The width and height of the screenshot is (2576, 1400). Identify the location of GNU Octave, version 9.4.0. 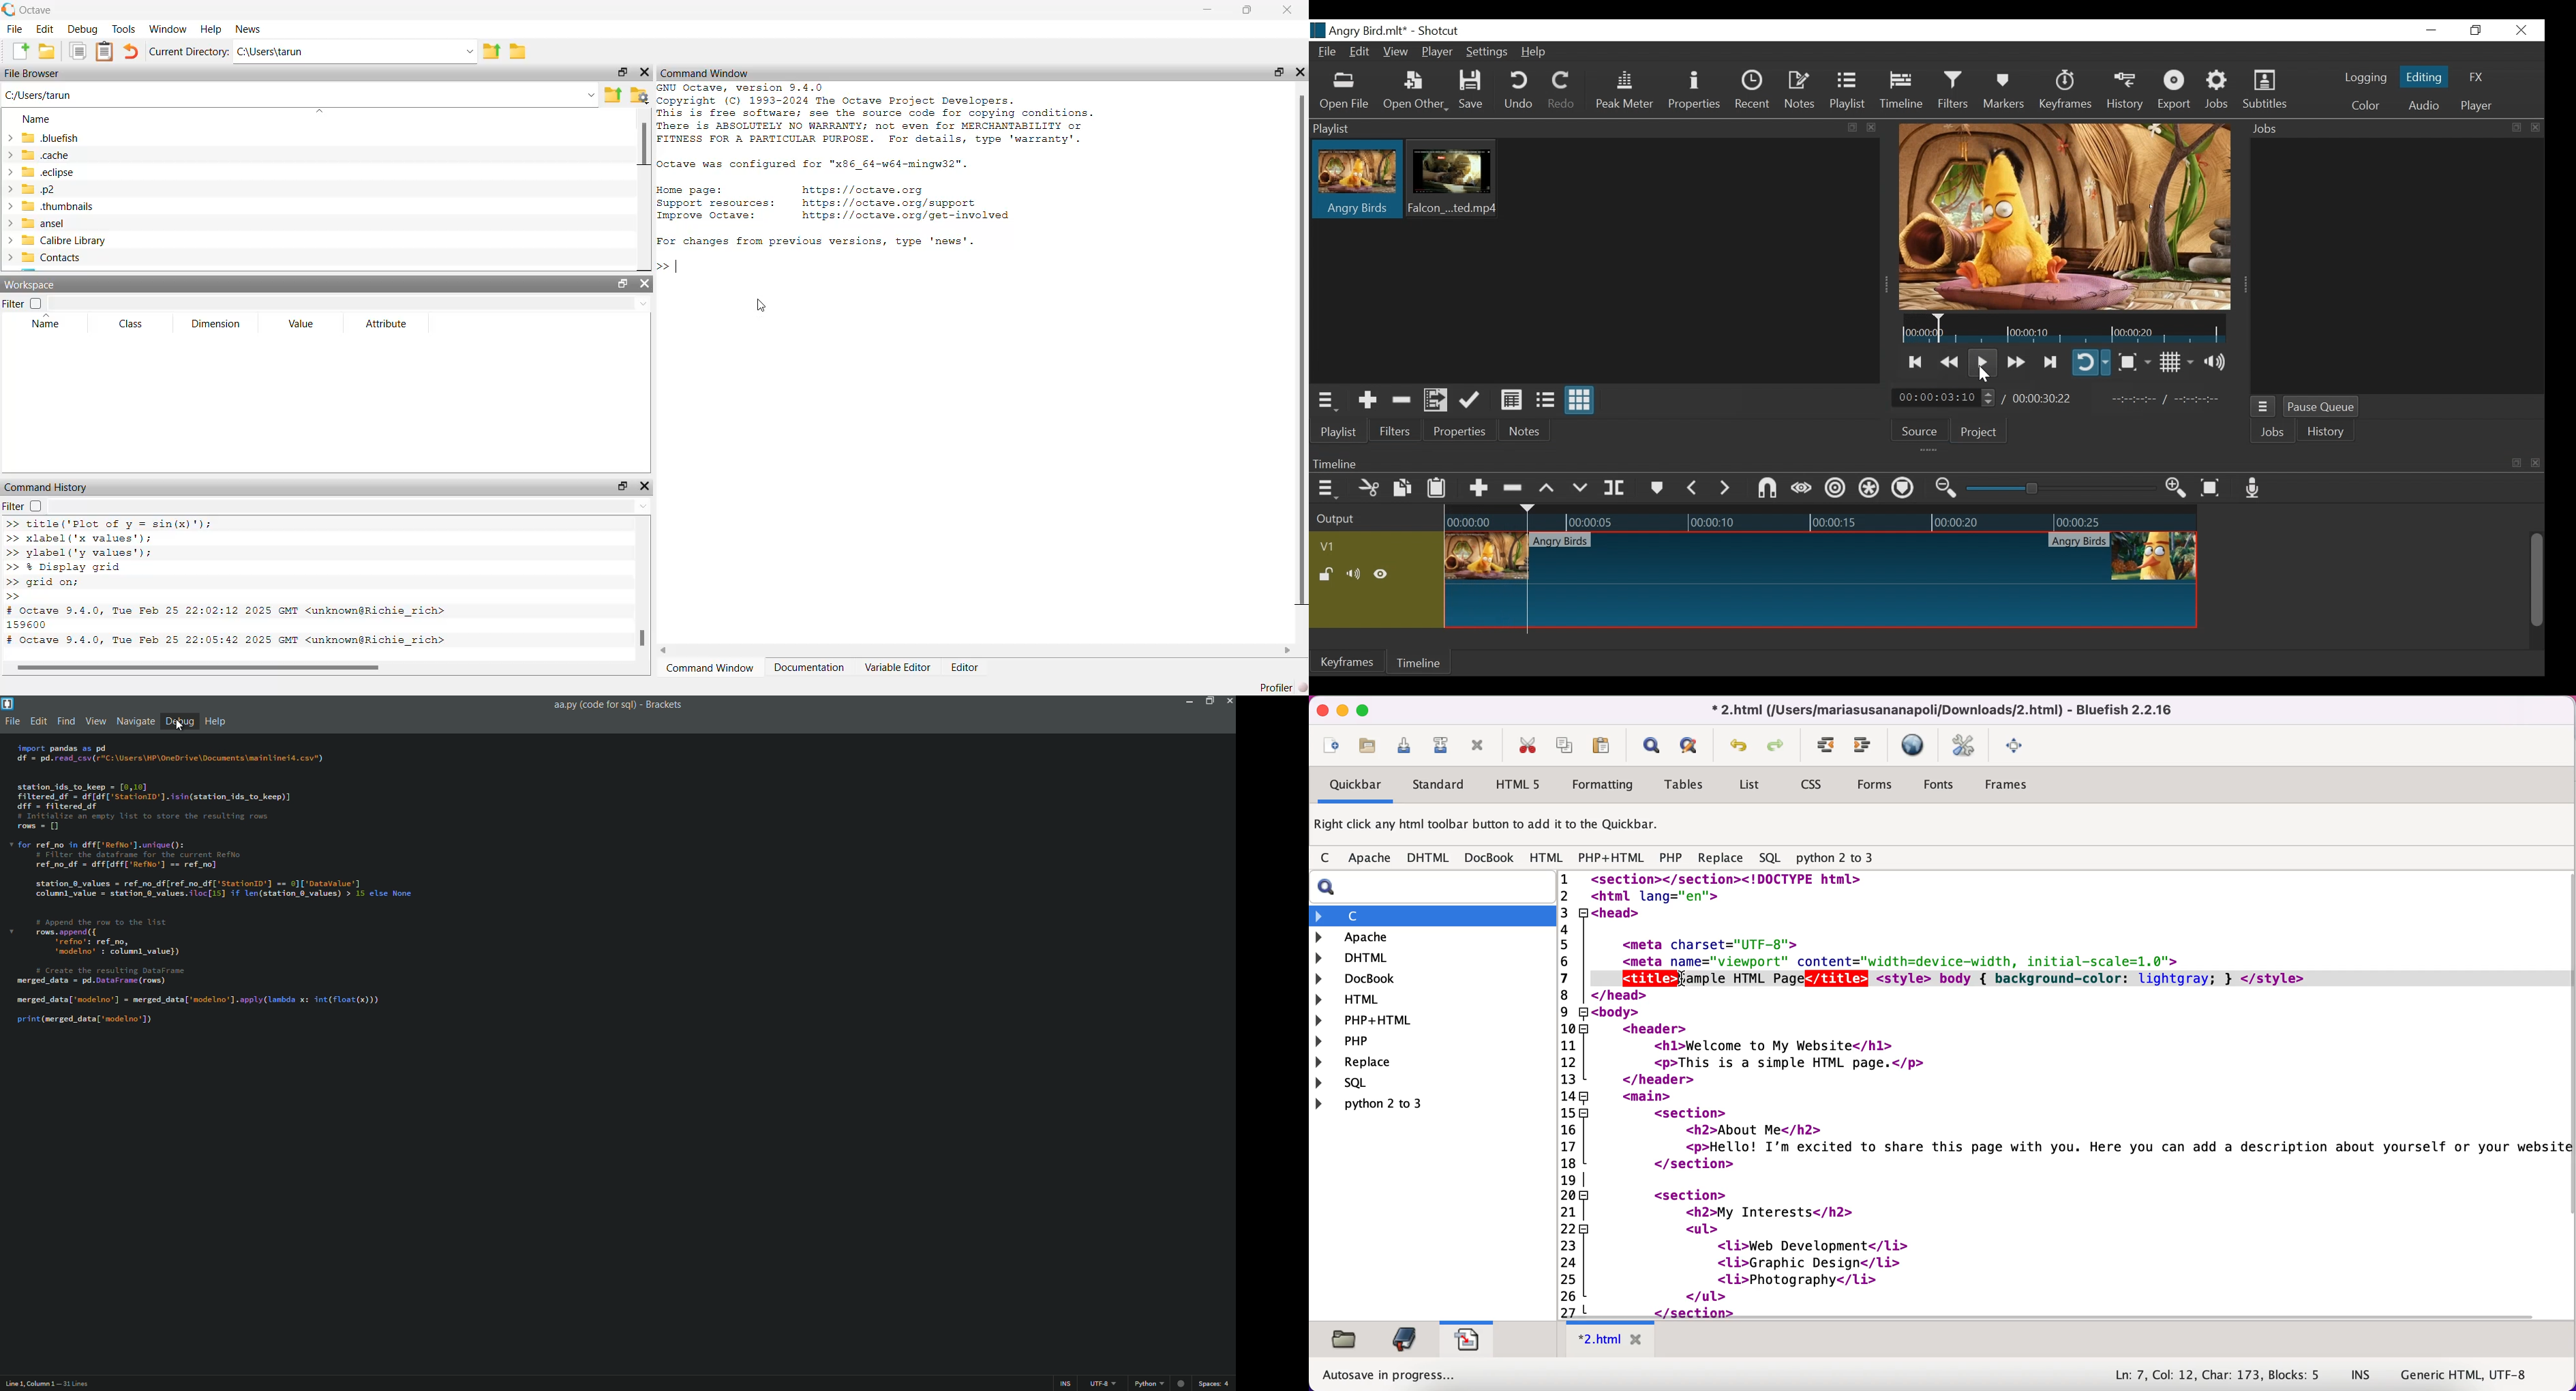
(742, 87).